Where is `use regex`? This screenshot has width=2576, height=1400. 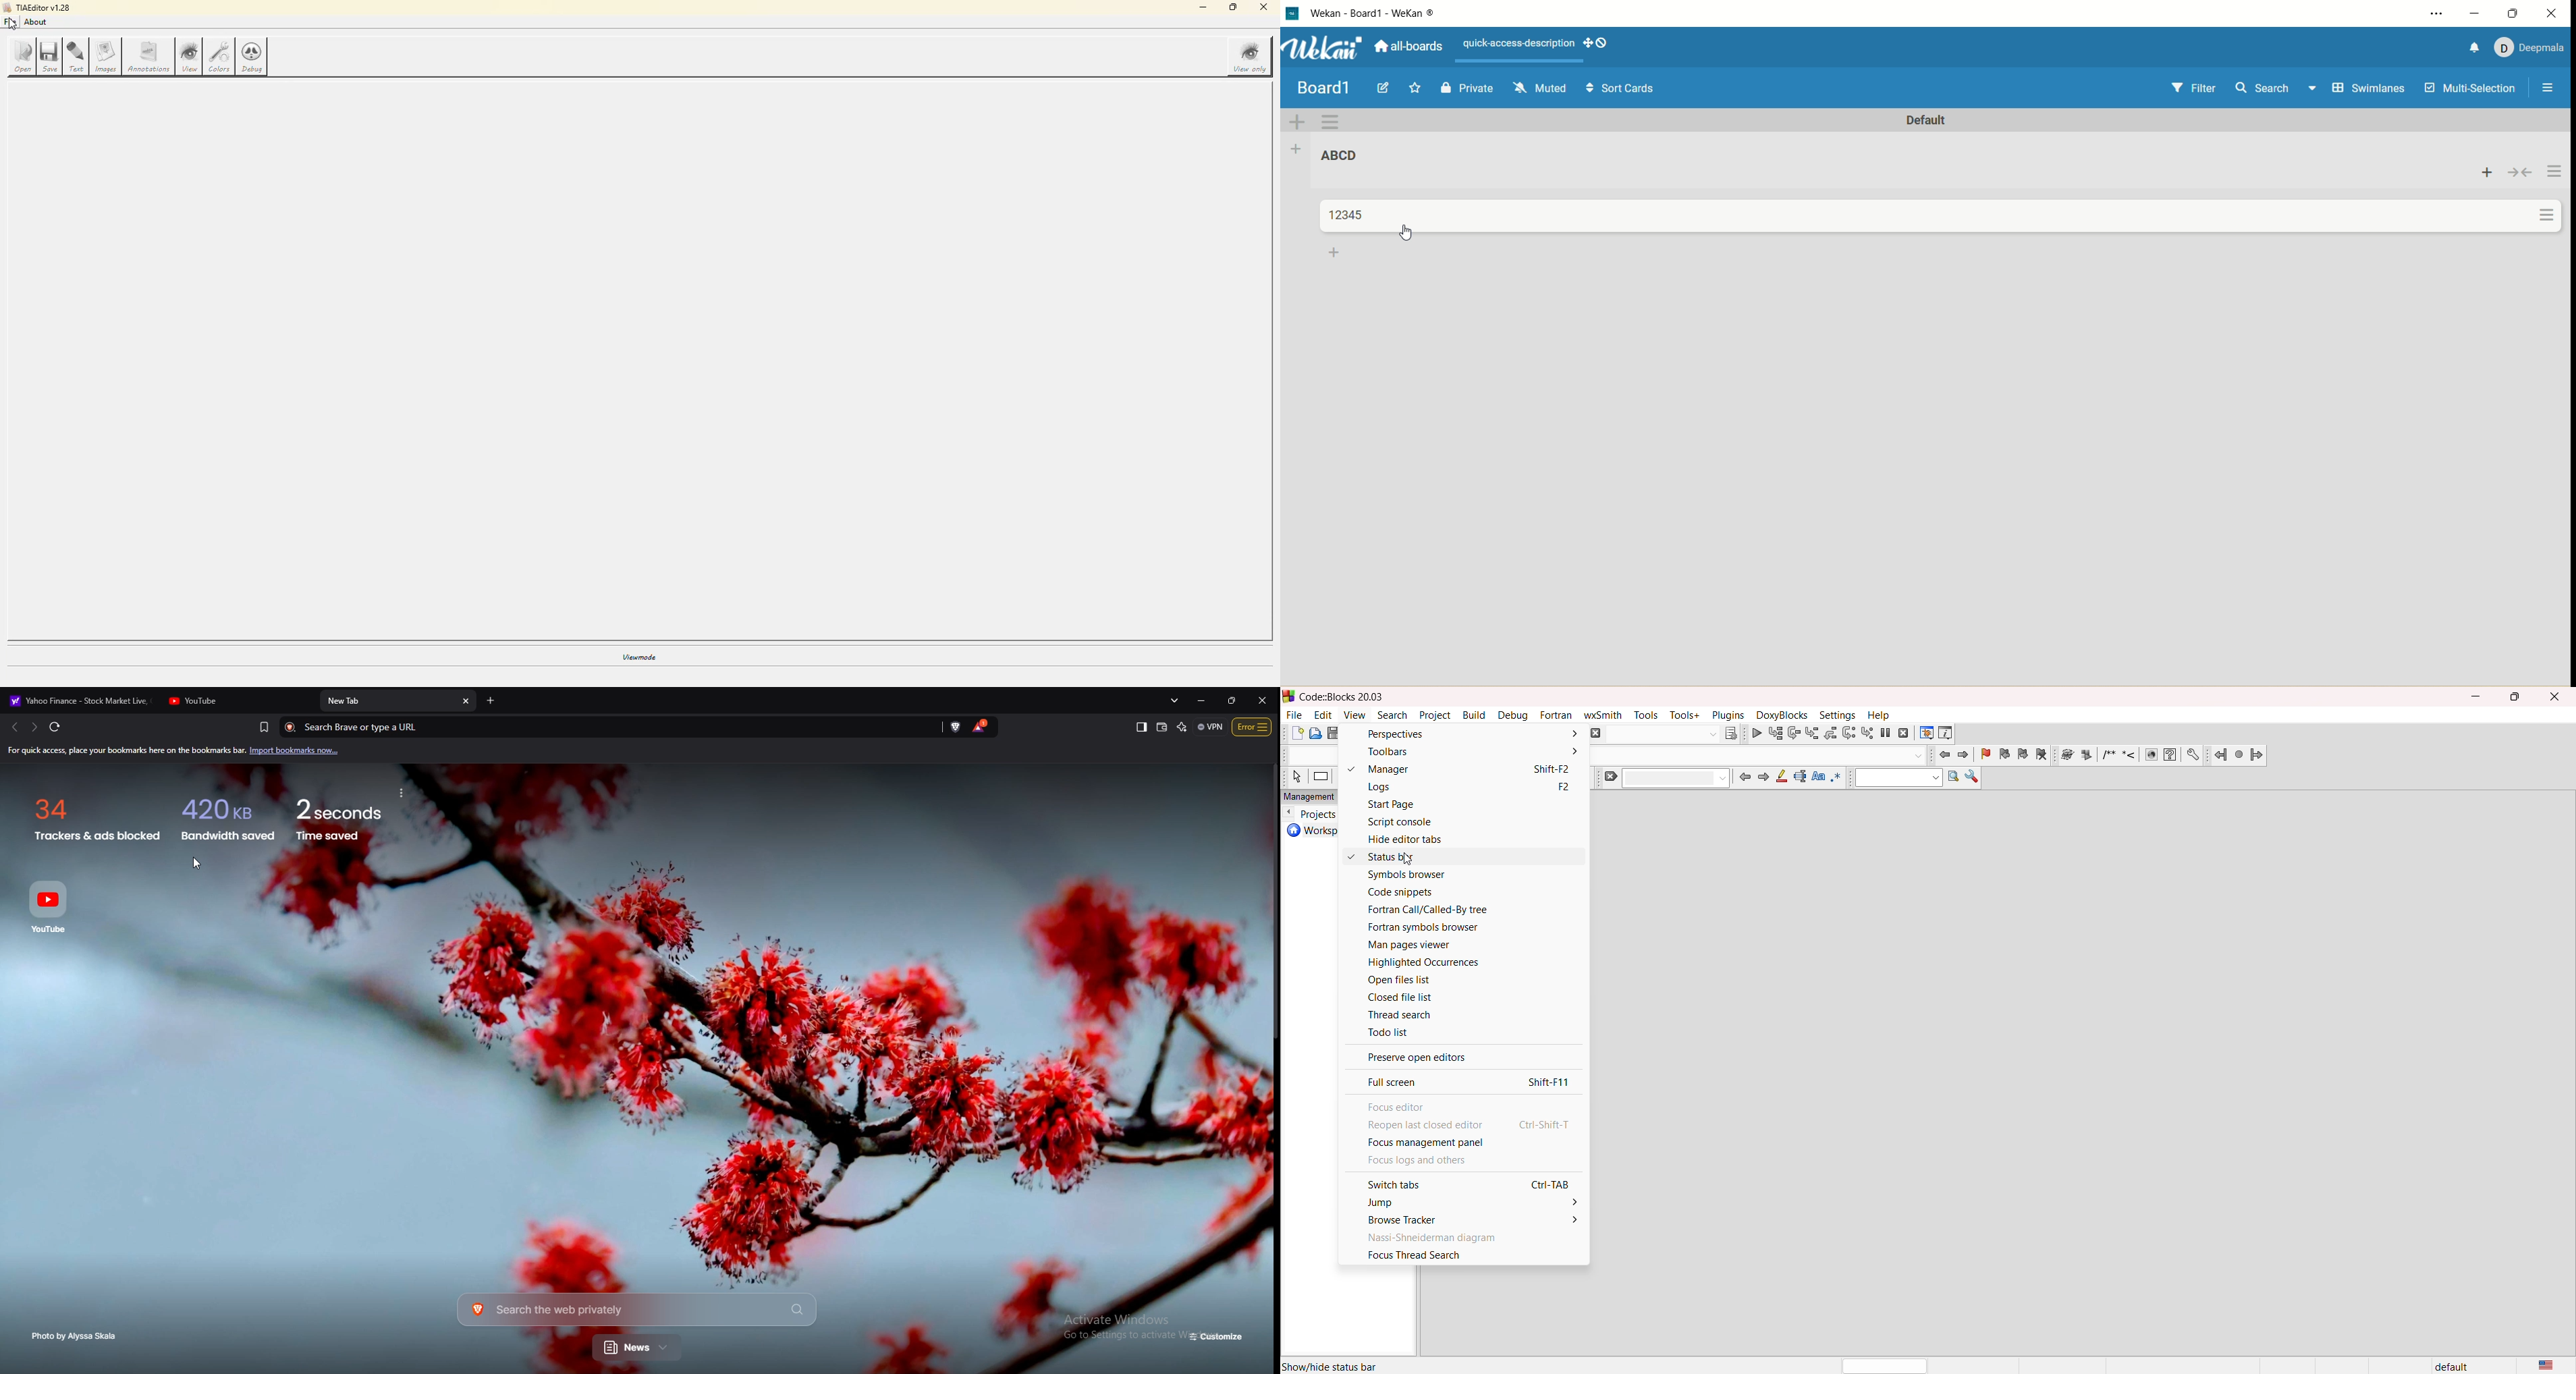 use regex is located at coordinates (1838, 781).